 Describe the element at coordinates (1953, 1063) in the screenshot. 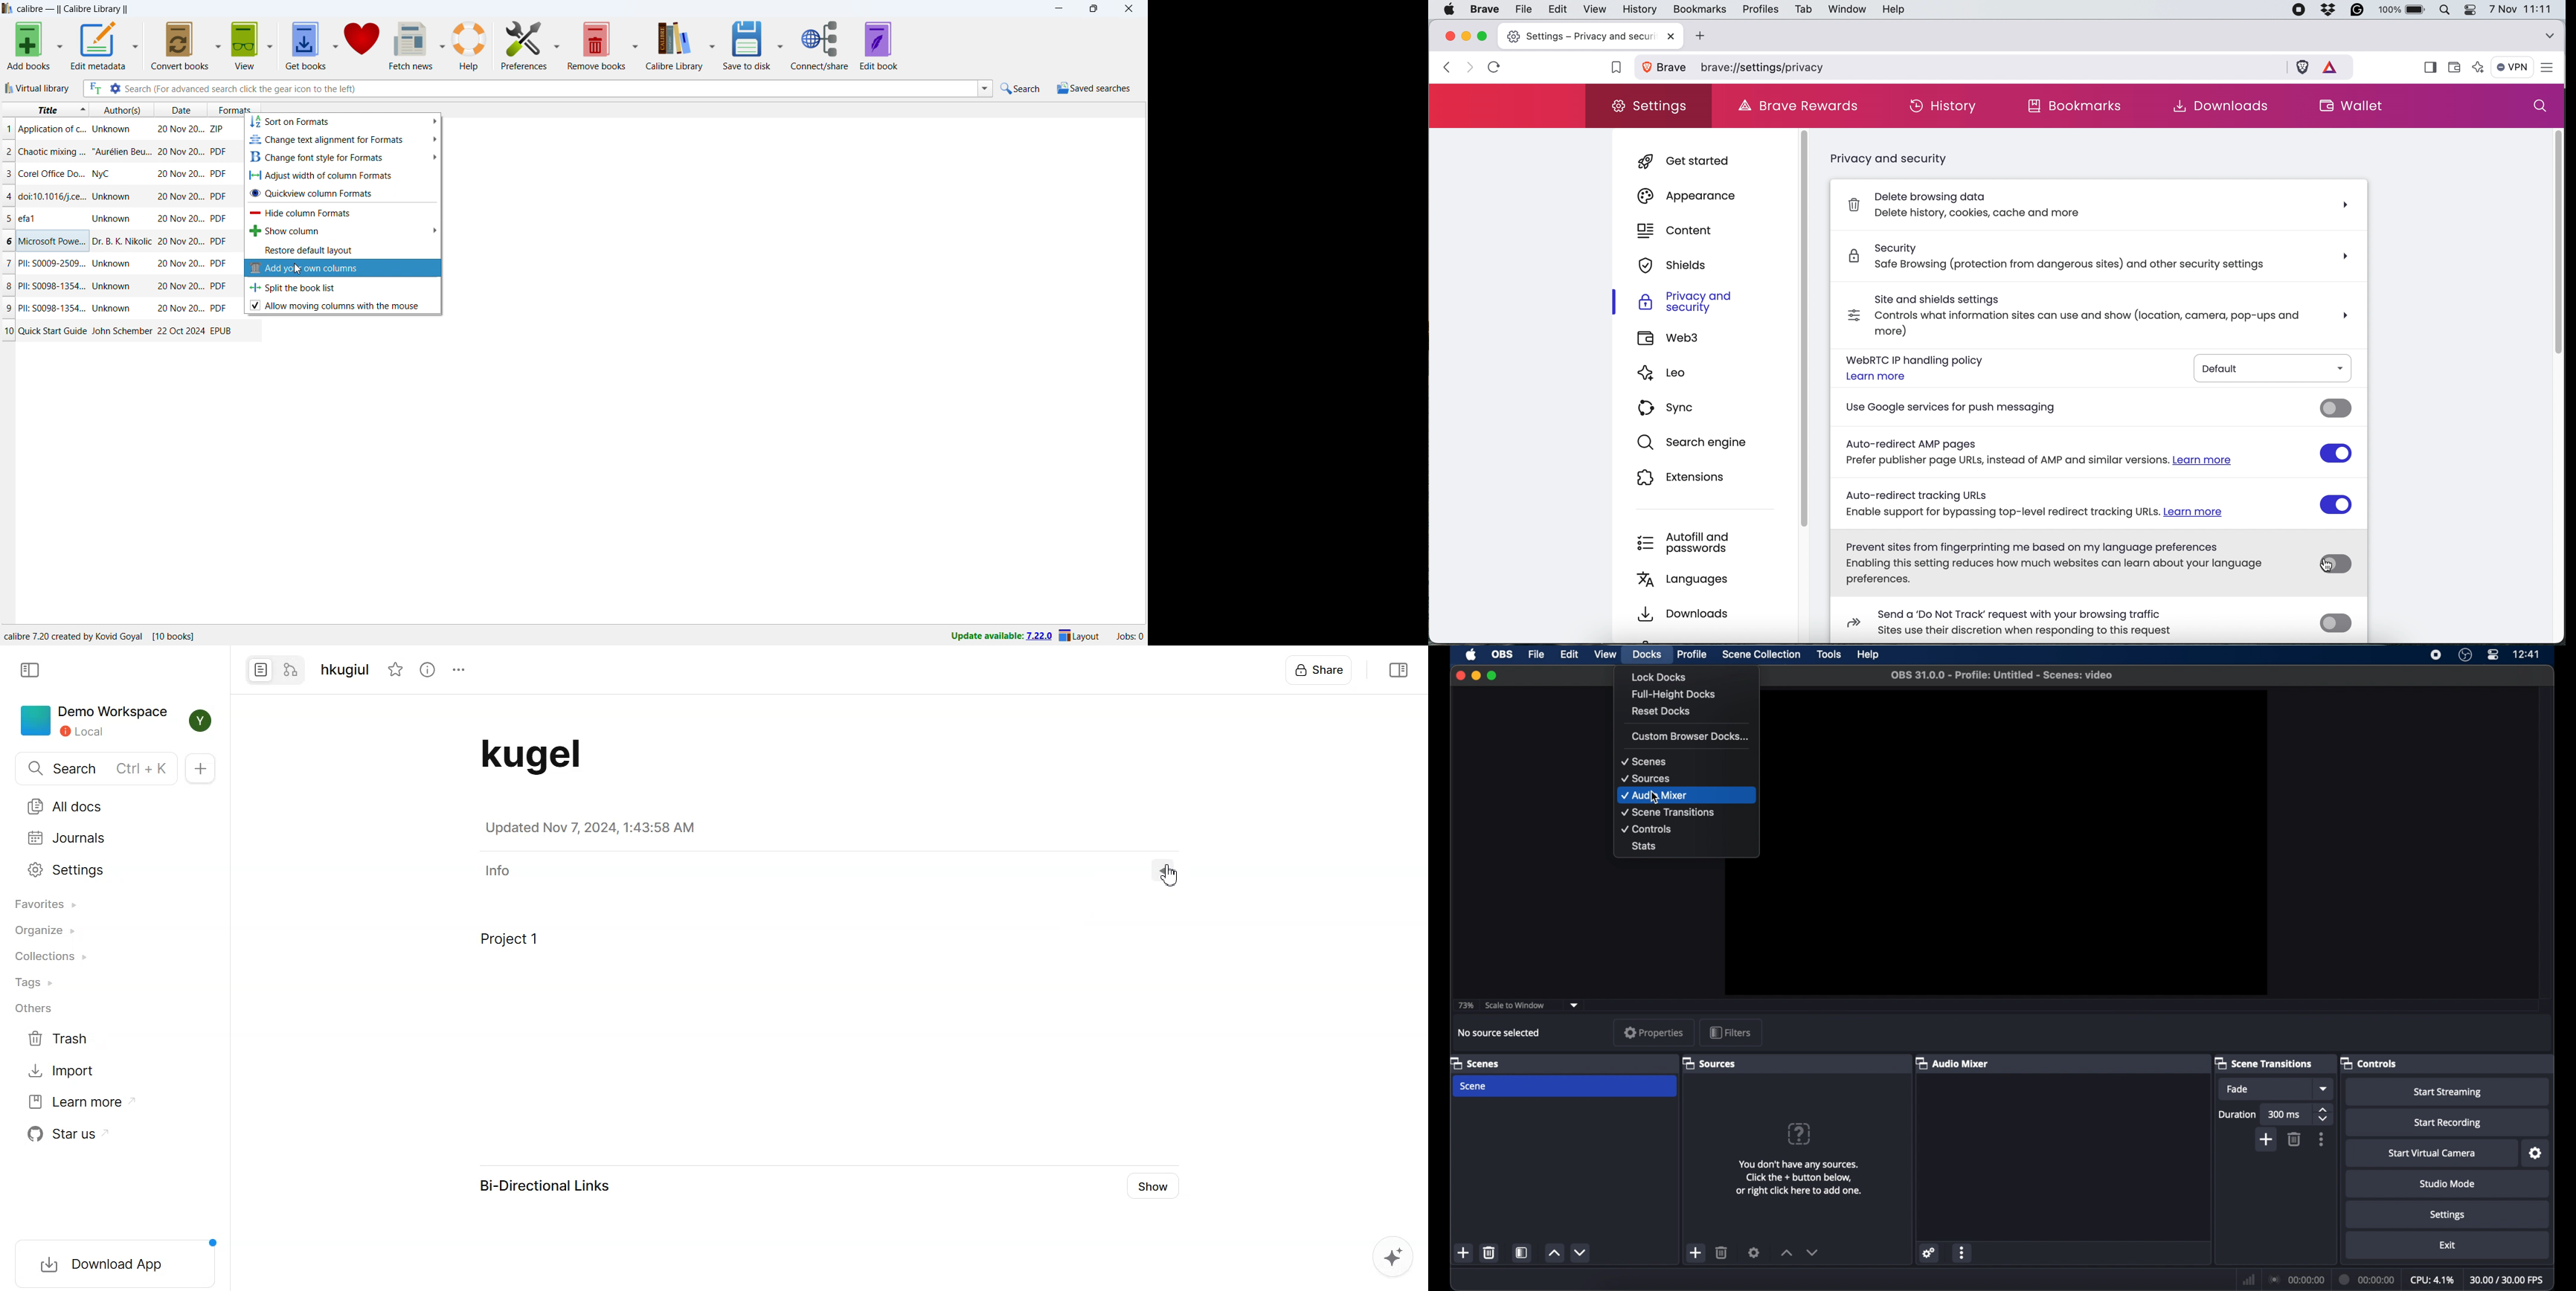

I see `audio mixer` at that location.